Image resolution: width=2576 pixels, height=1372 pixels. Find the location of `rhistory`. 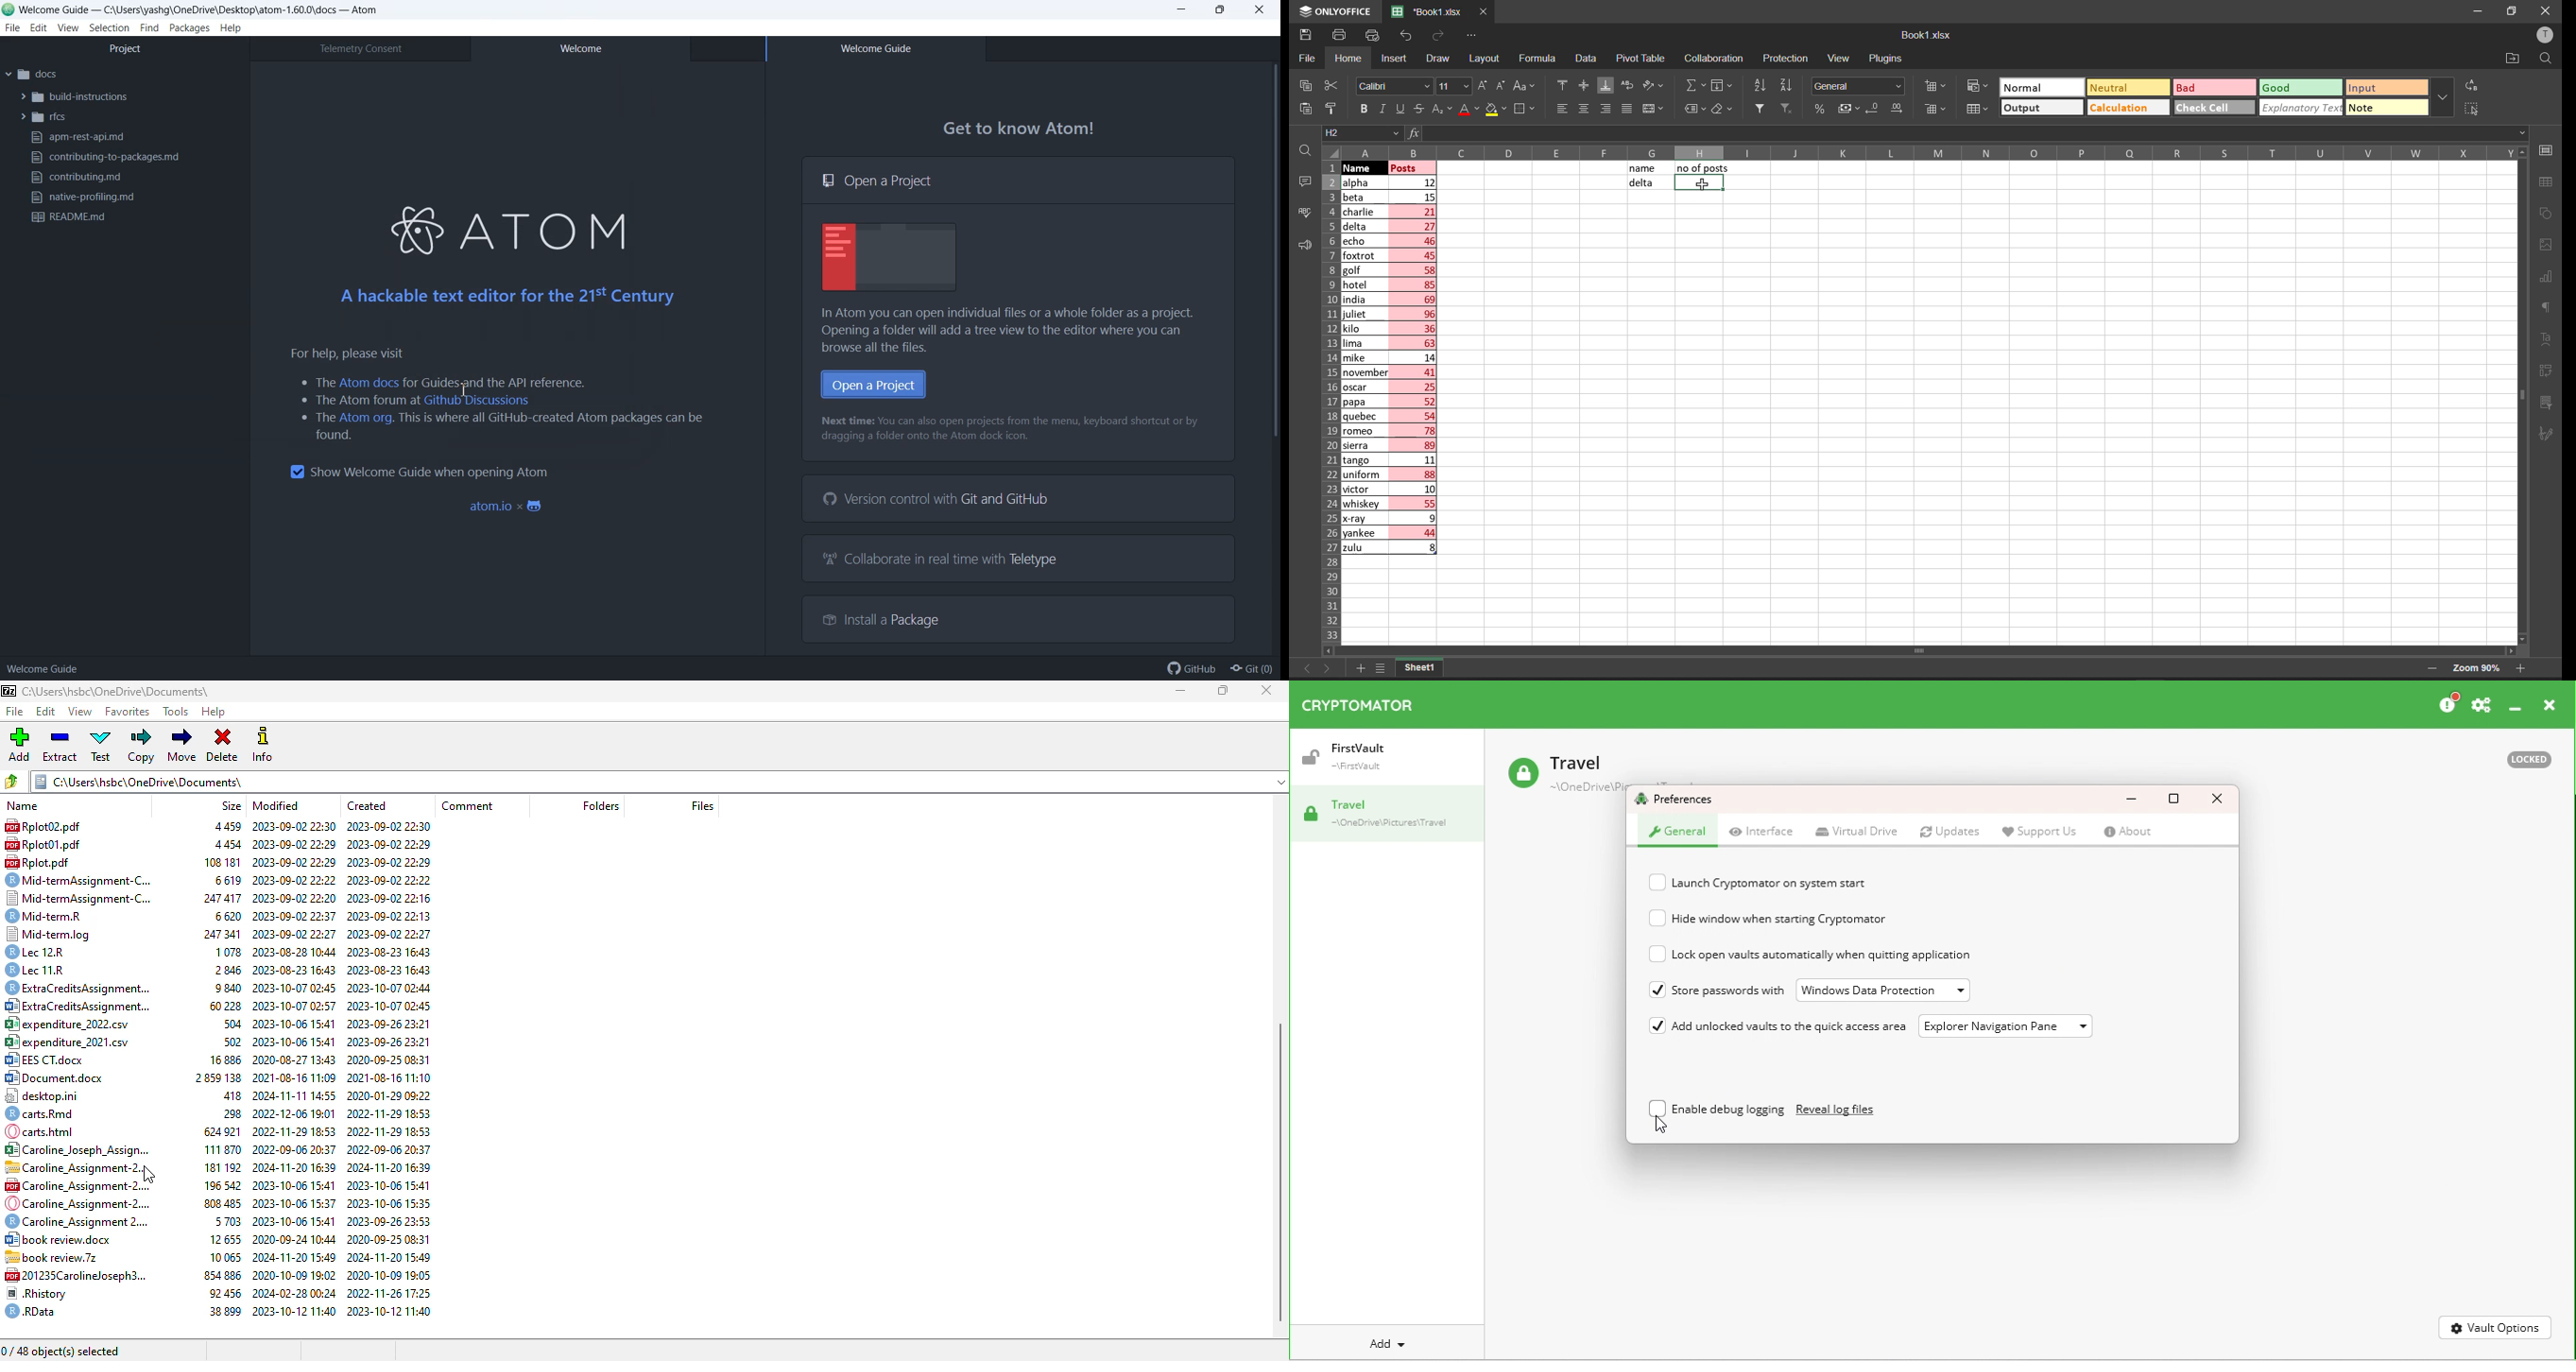

rhistory is located at coordinates (39, 1293).